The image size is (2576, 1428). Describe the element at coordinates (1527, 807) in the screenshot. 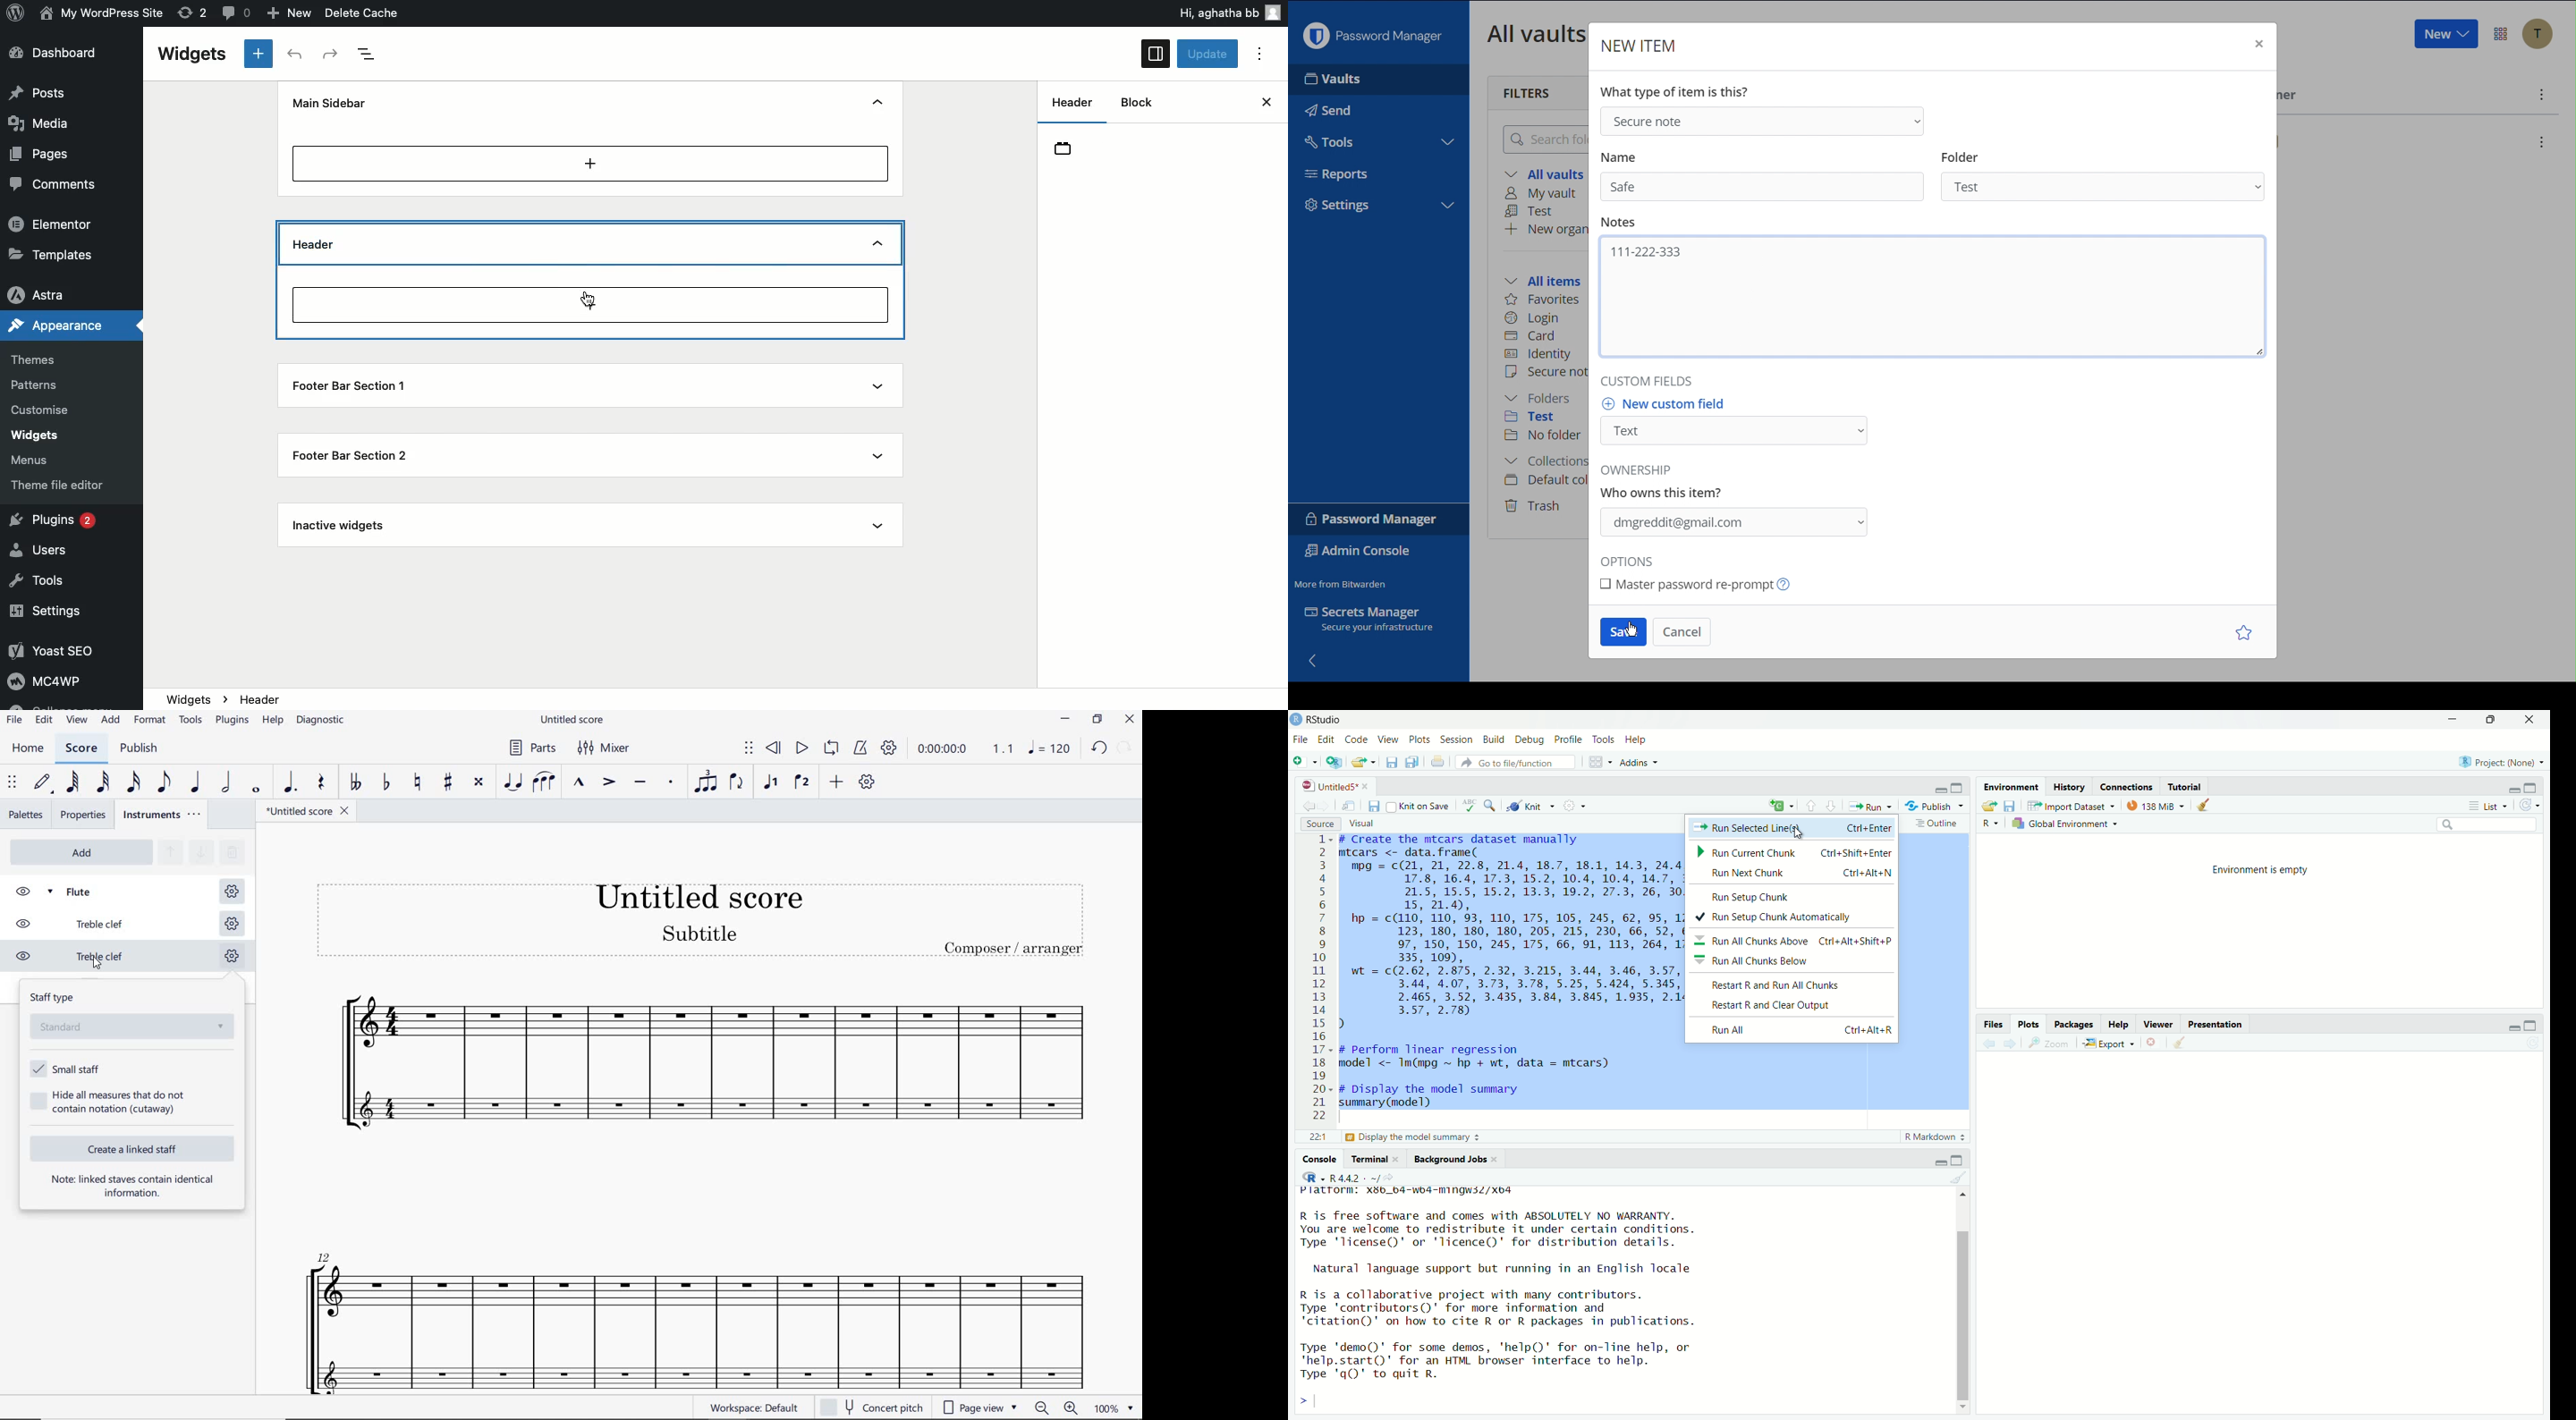

I see `knit` at that location.